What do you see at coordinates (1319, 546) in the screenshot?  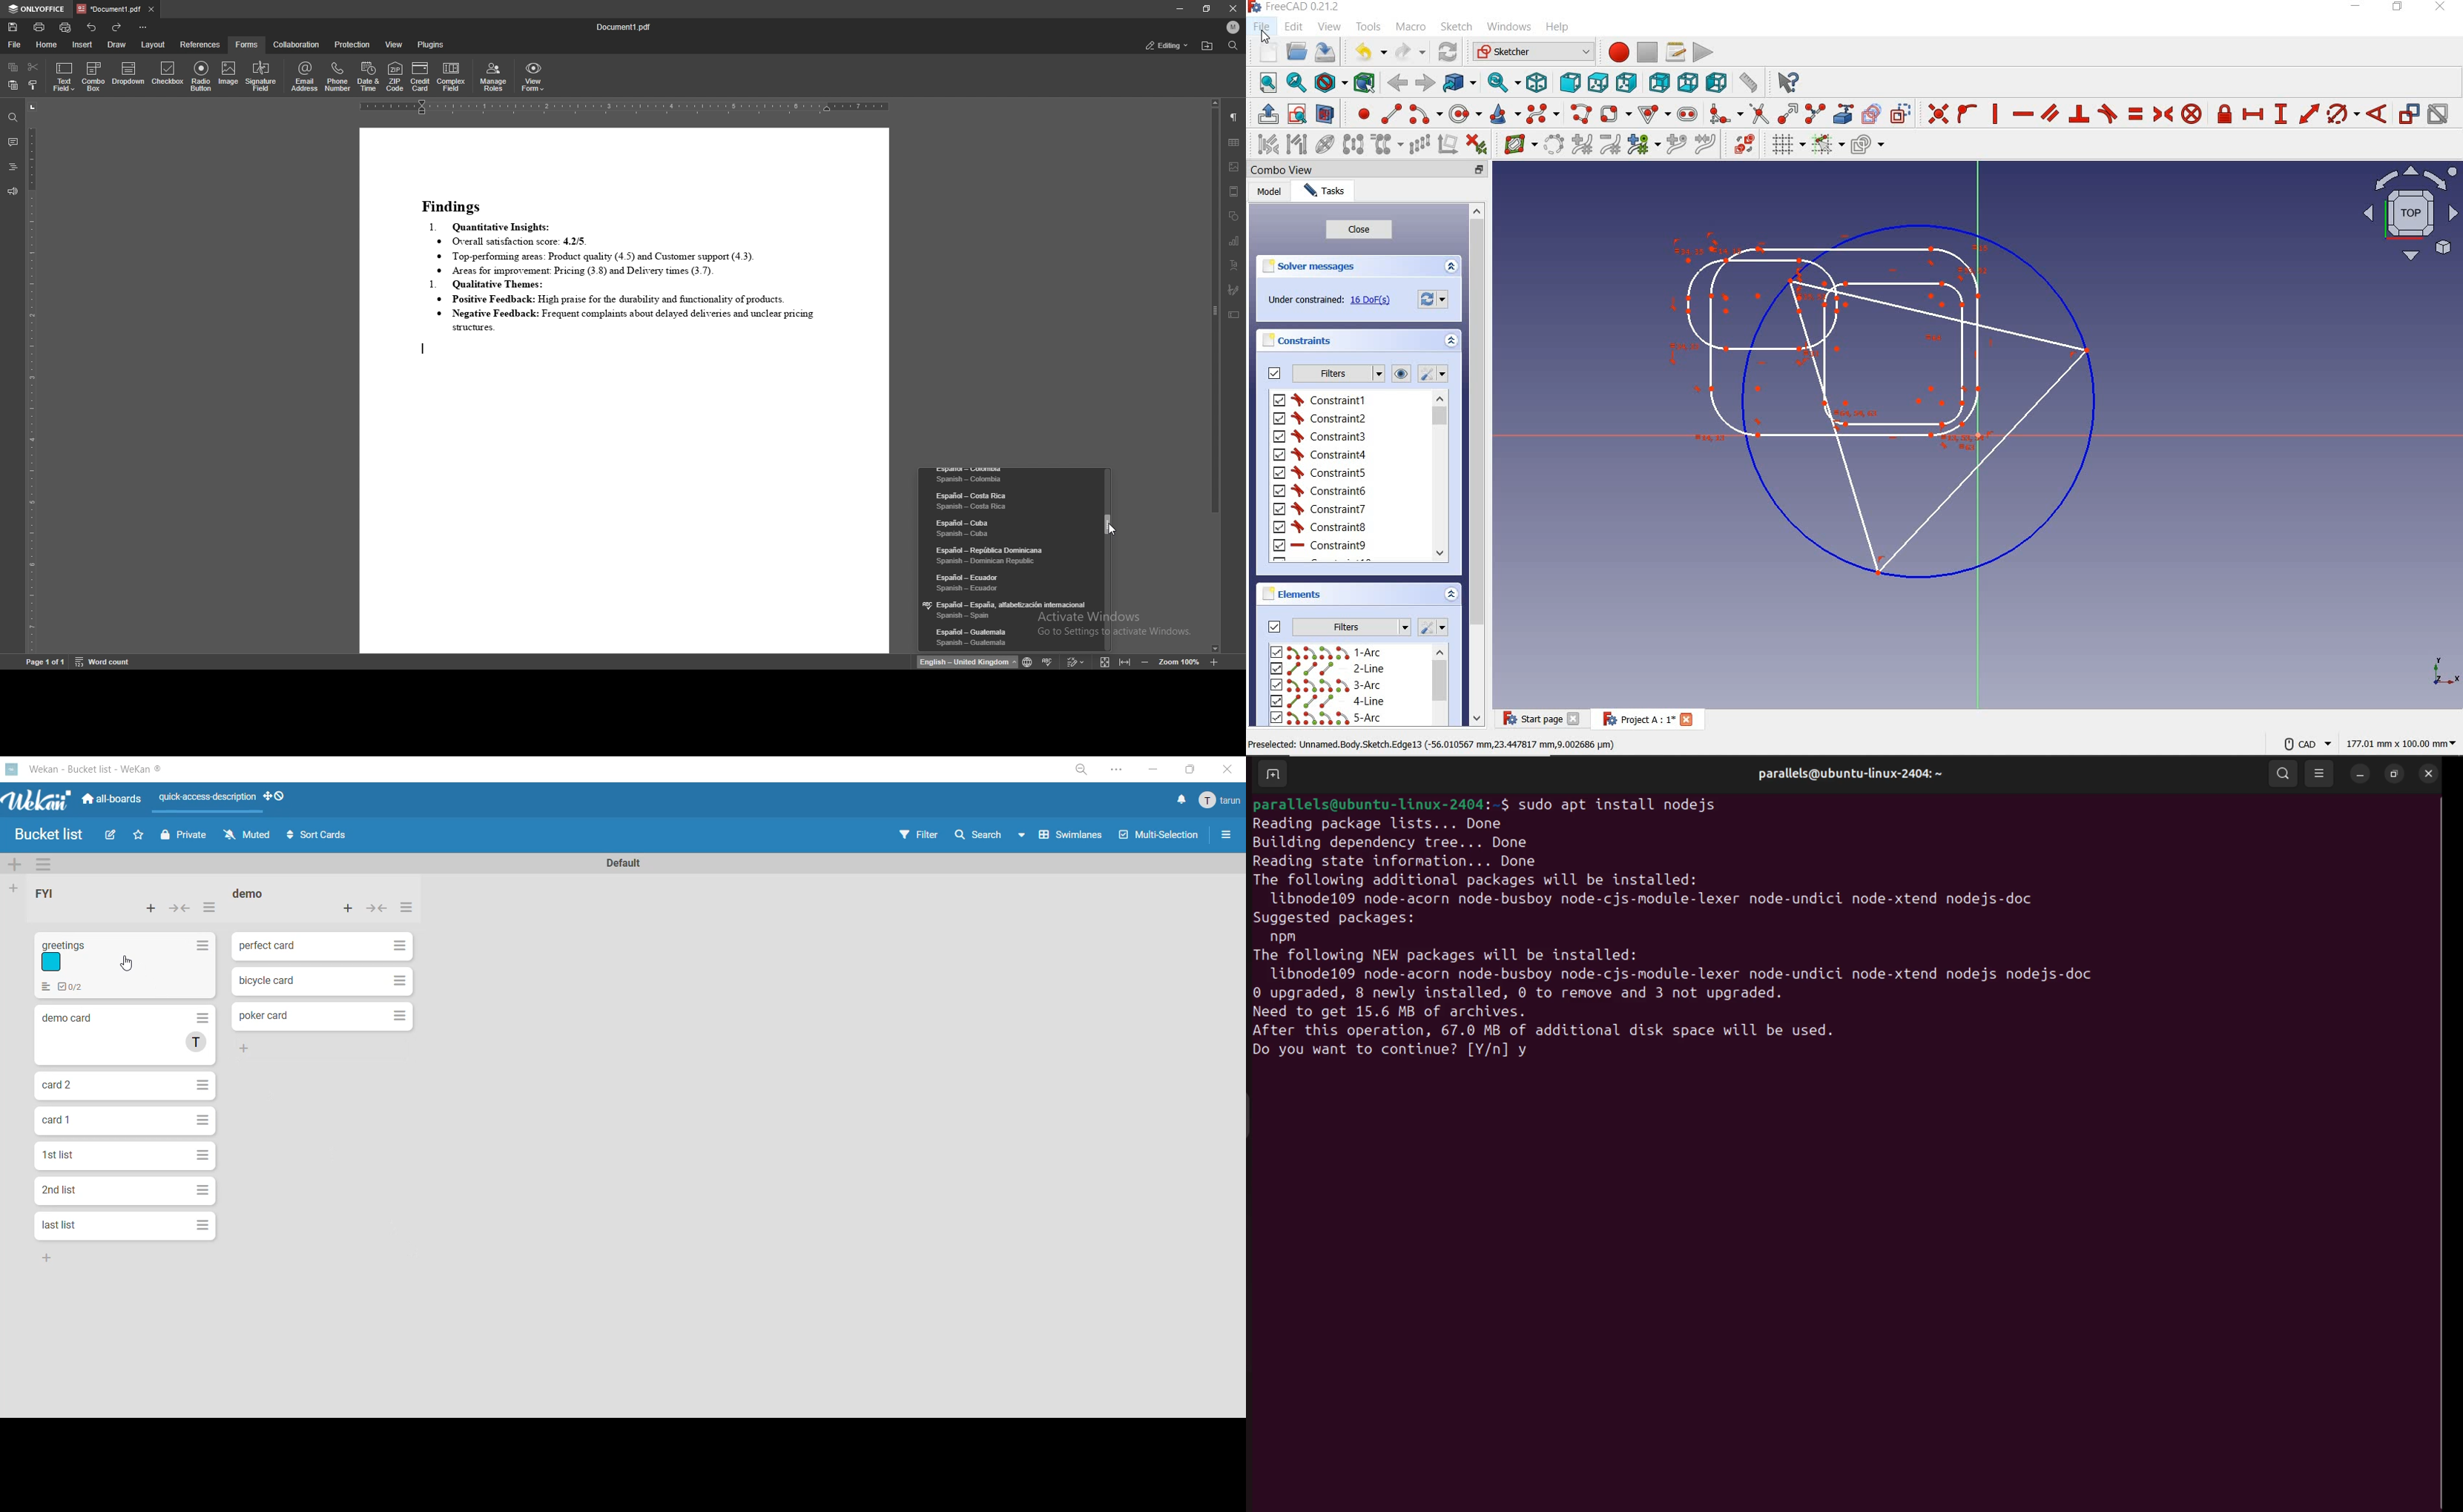 I see `constraint9` at bounding box center [1319, 546].